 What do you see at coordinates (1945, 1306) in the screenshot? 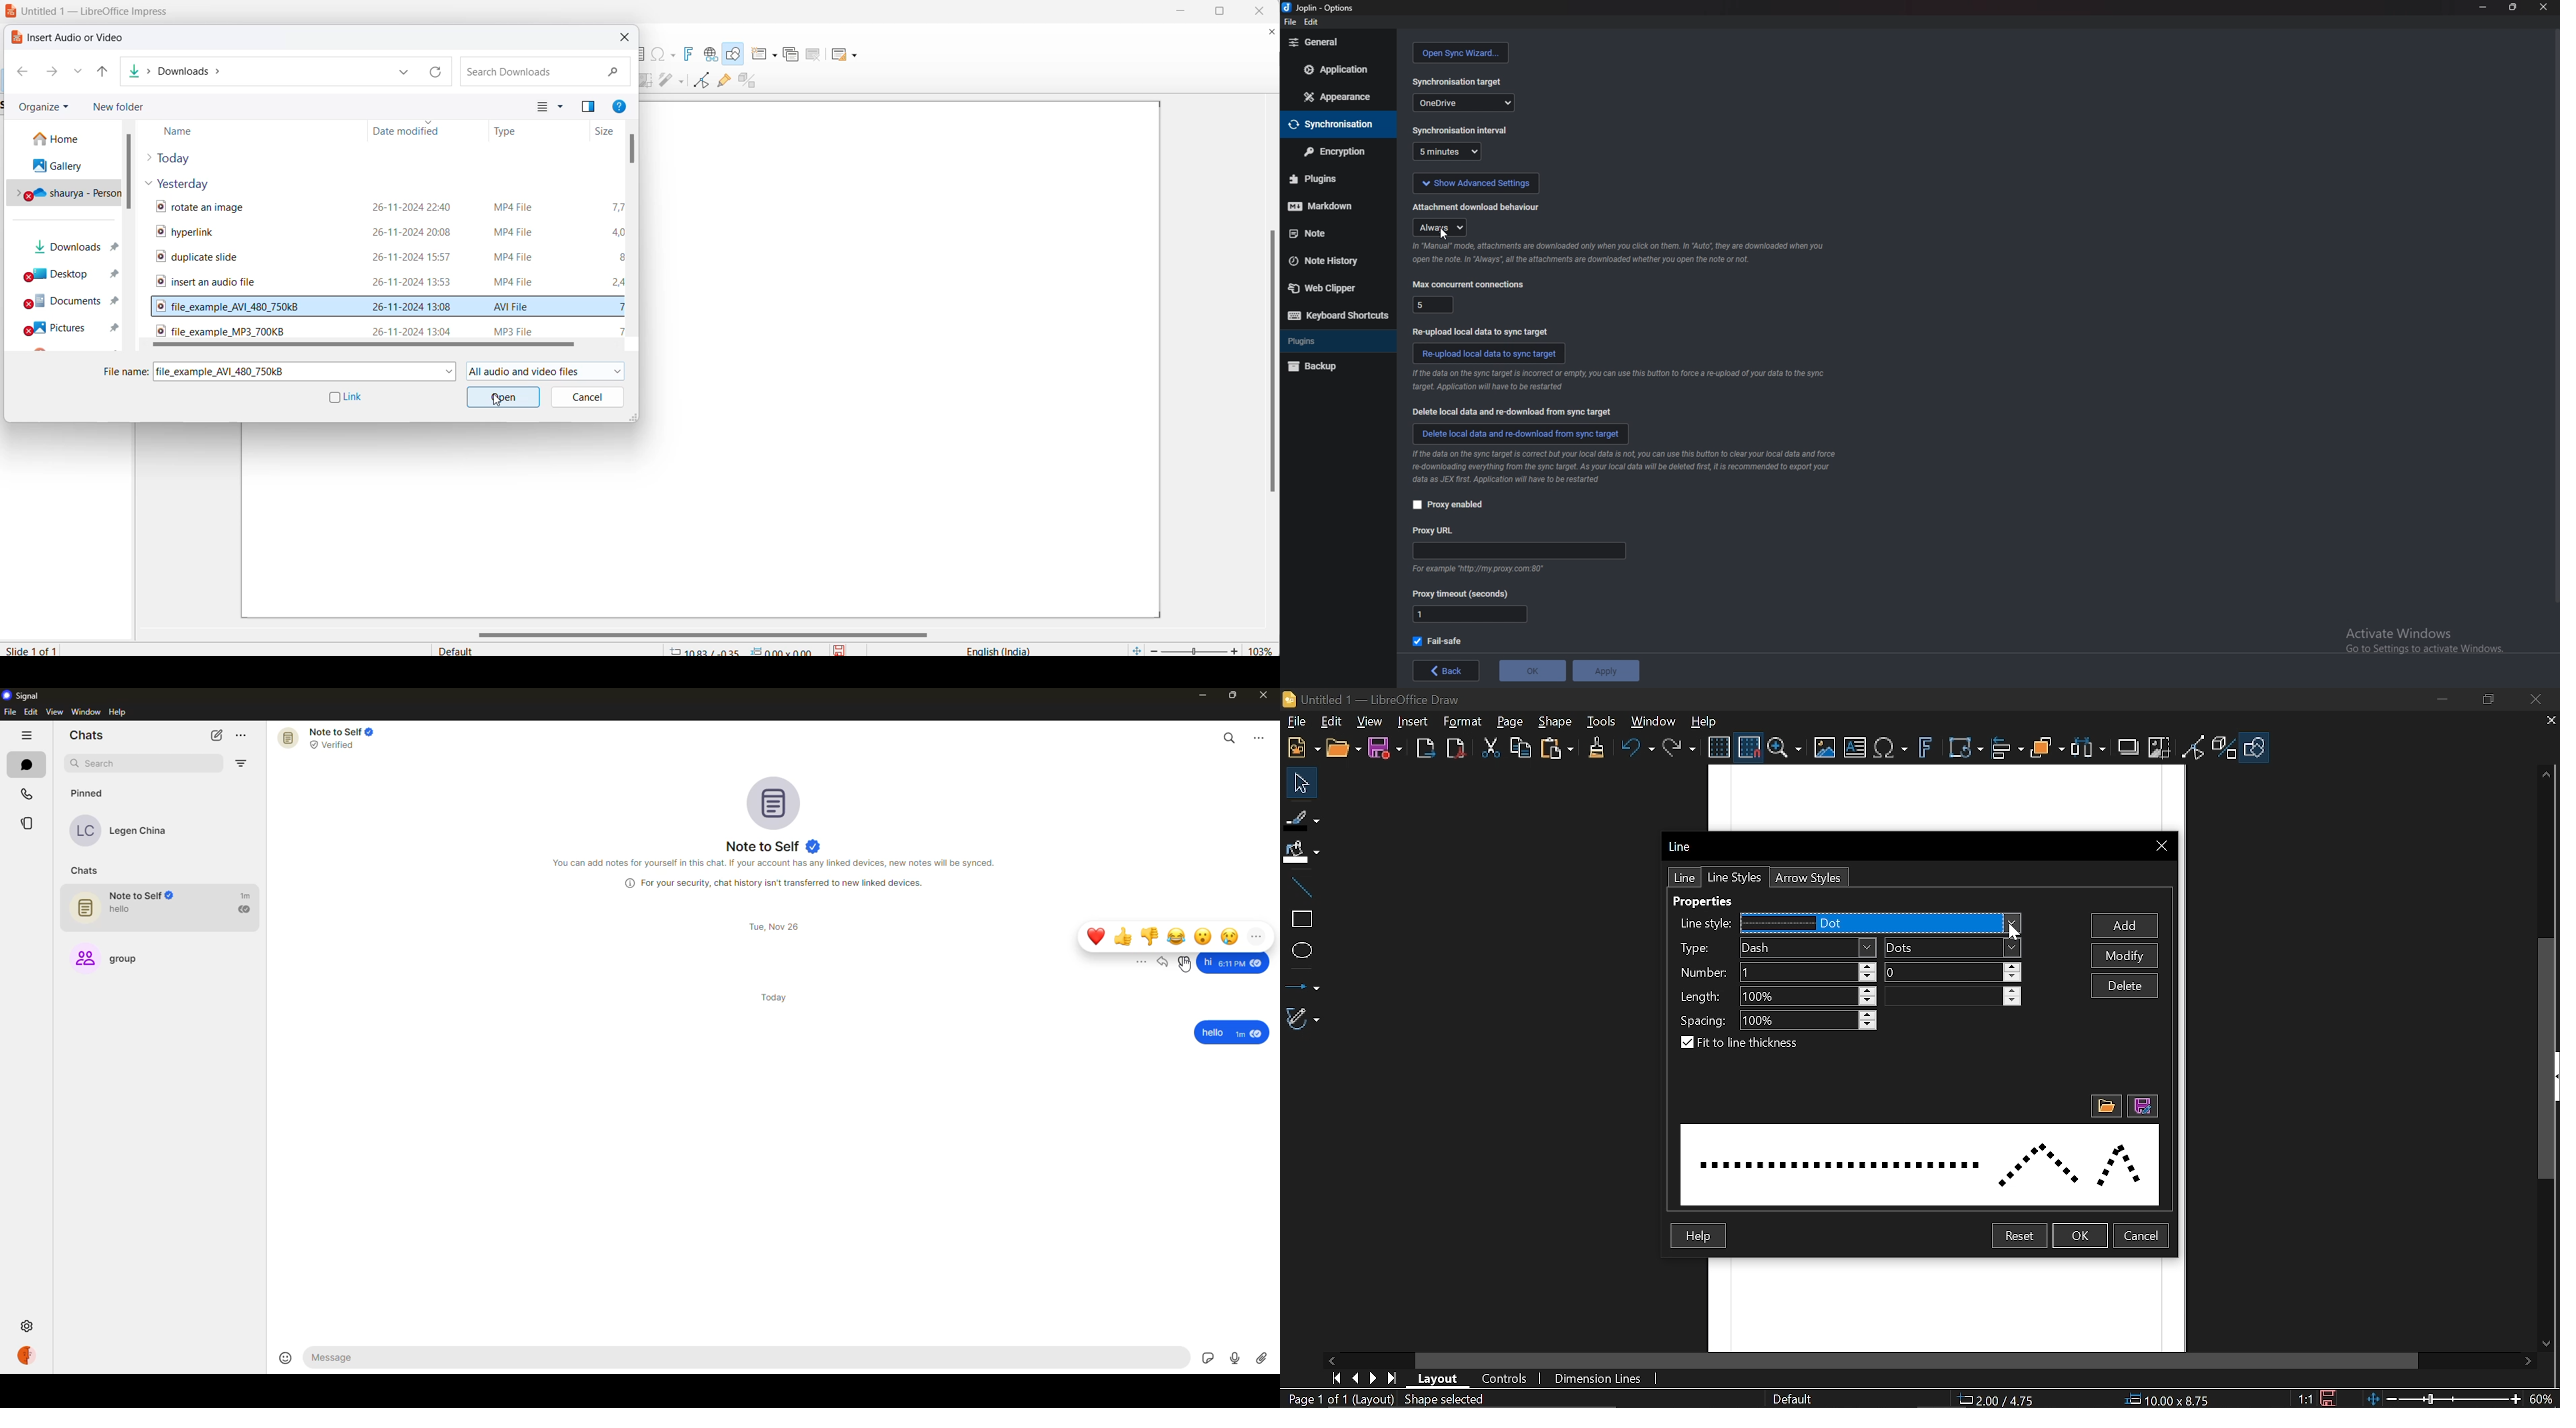
I see `workspace` at bounding box center [1945, 1306].